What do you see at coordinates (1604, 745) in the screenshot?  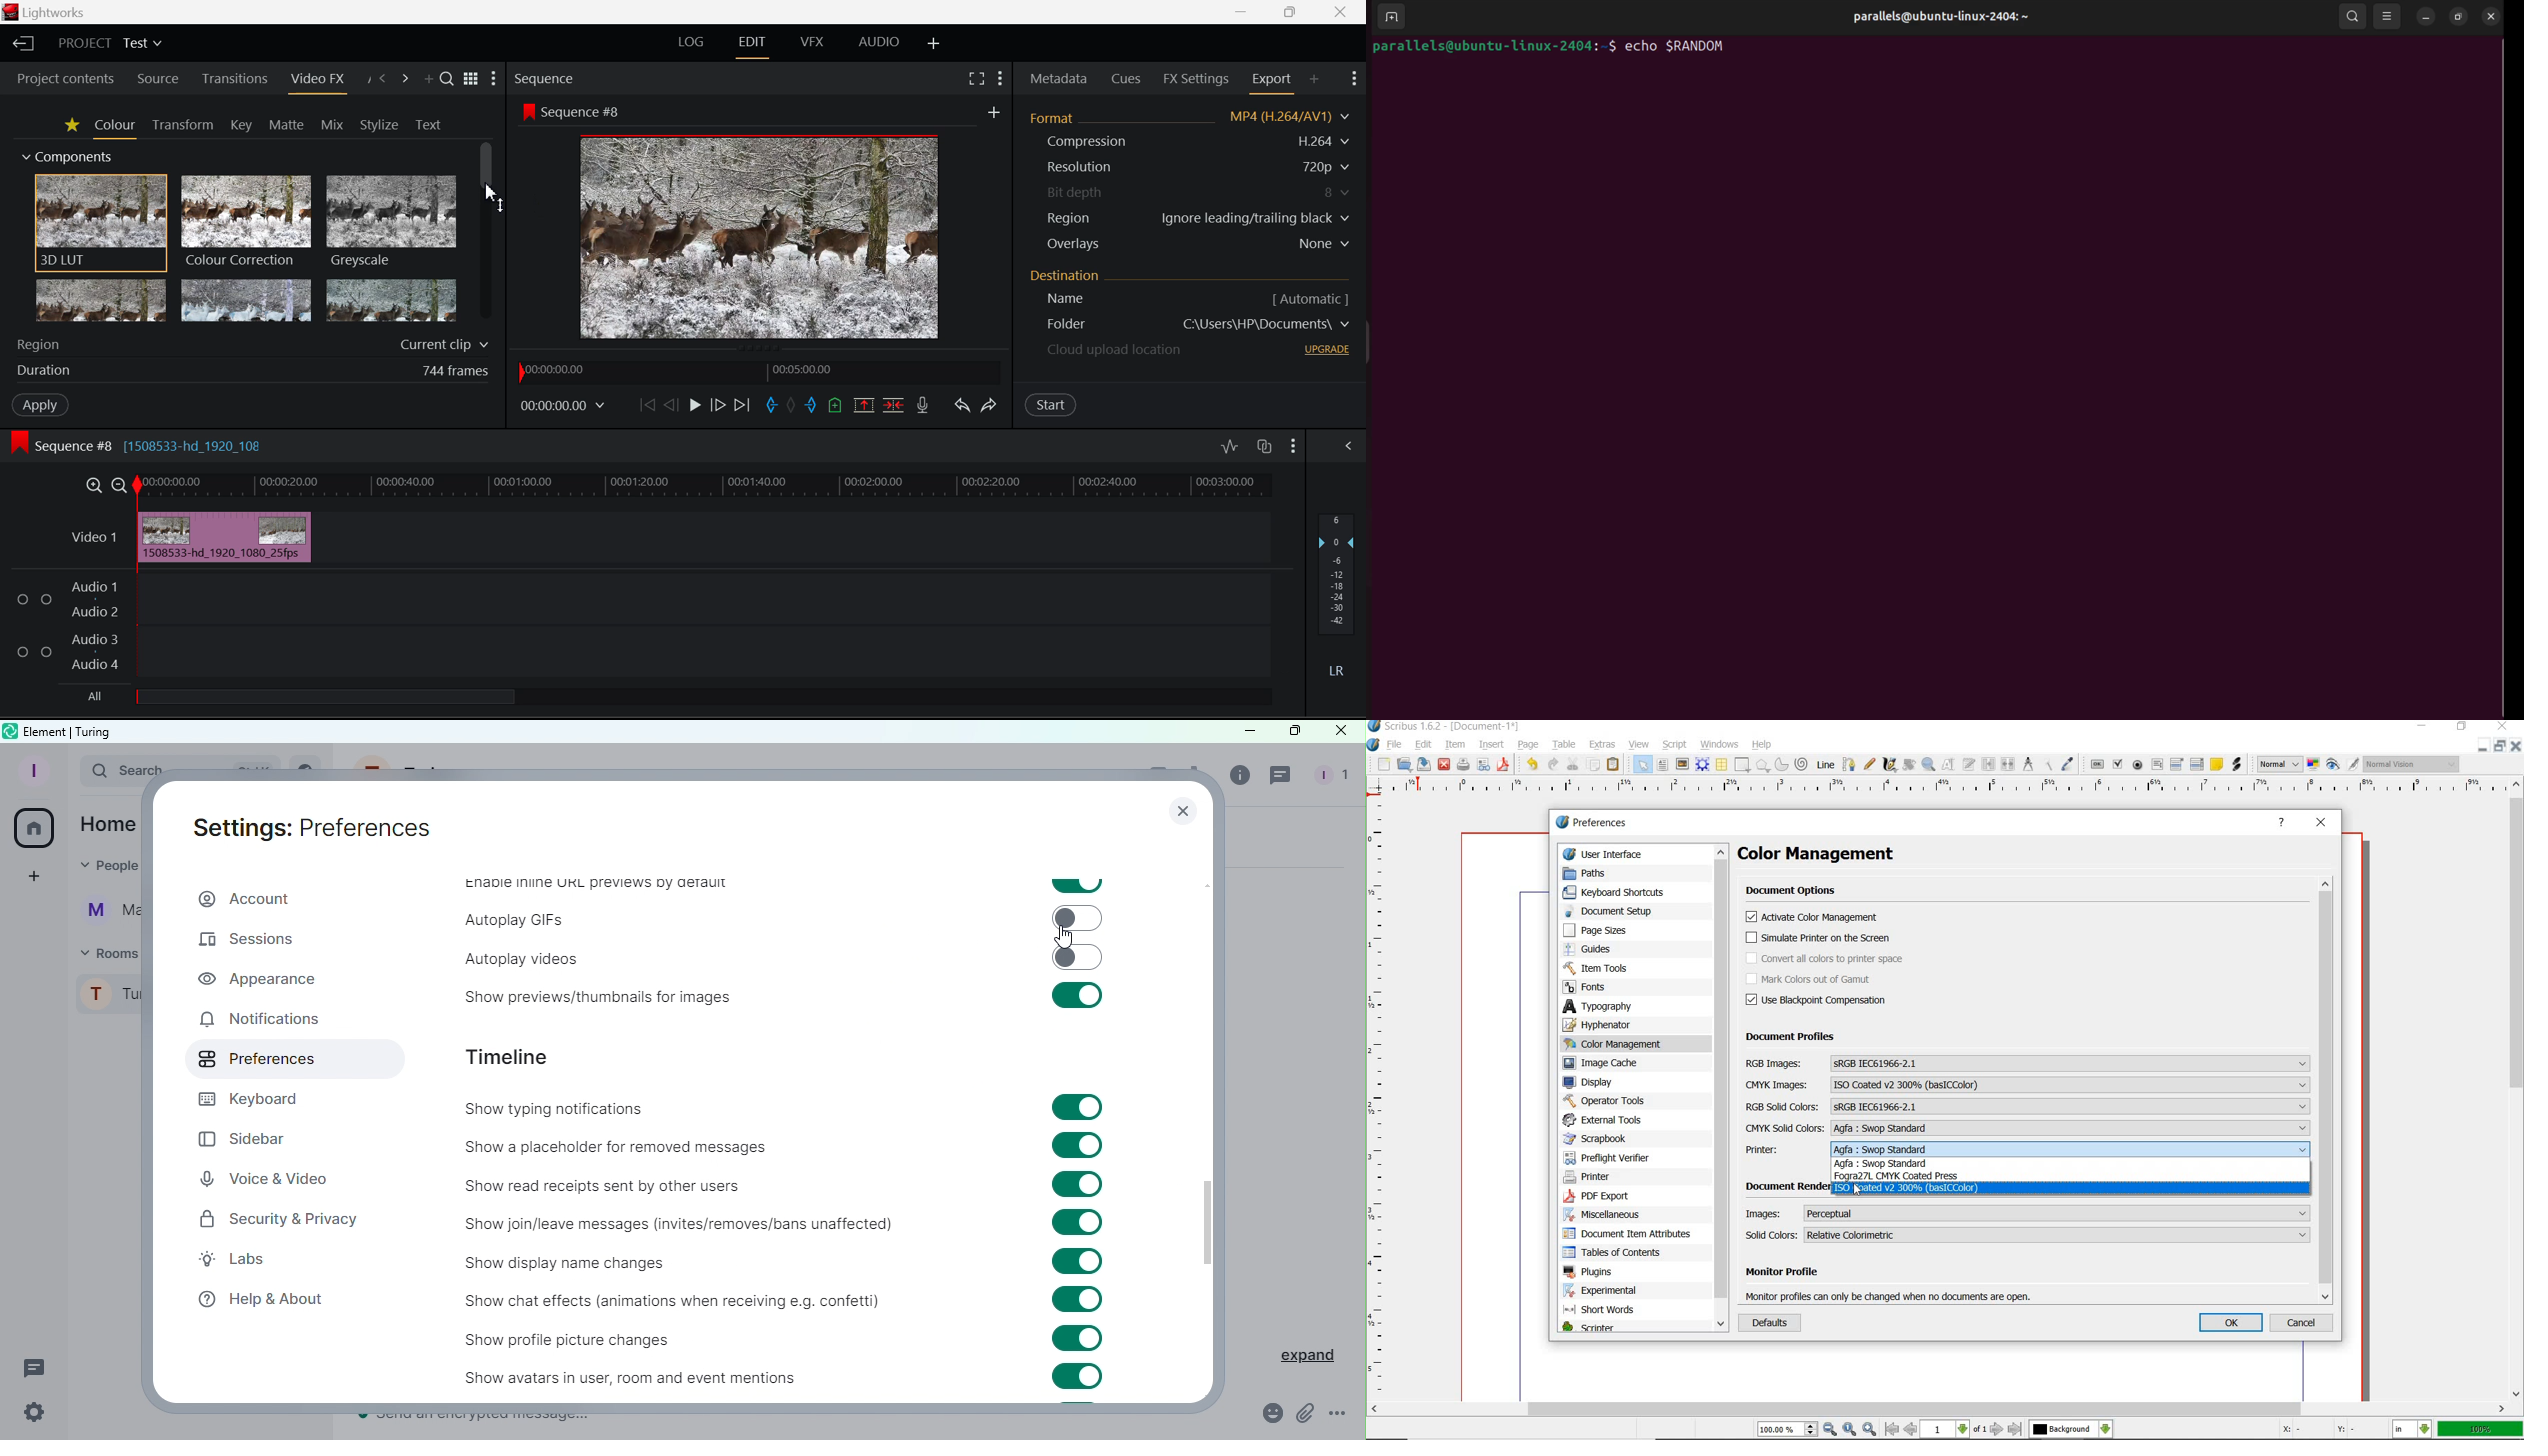 I see `extras` at bounding box center [1604, 745].